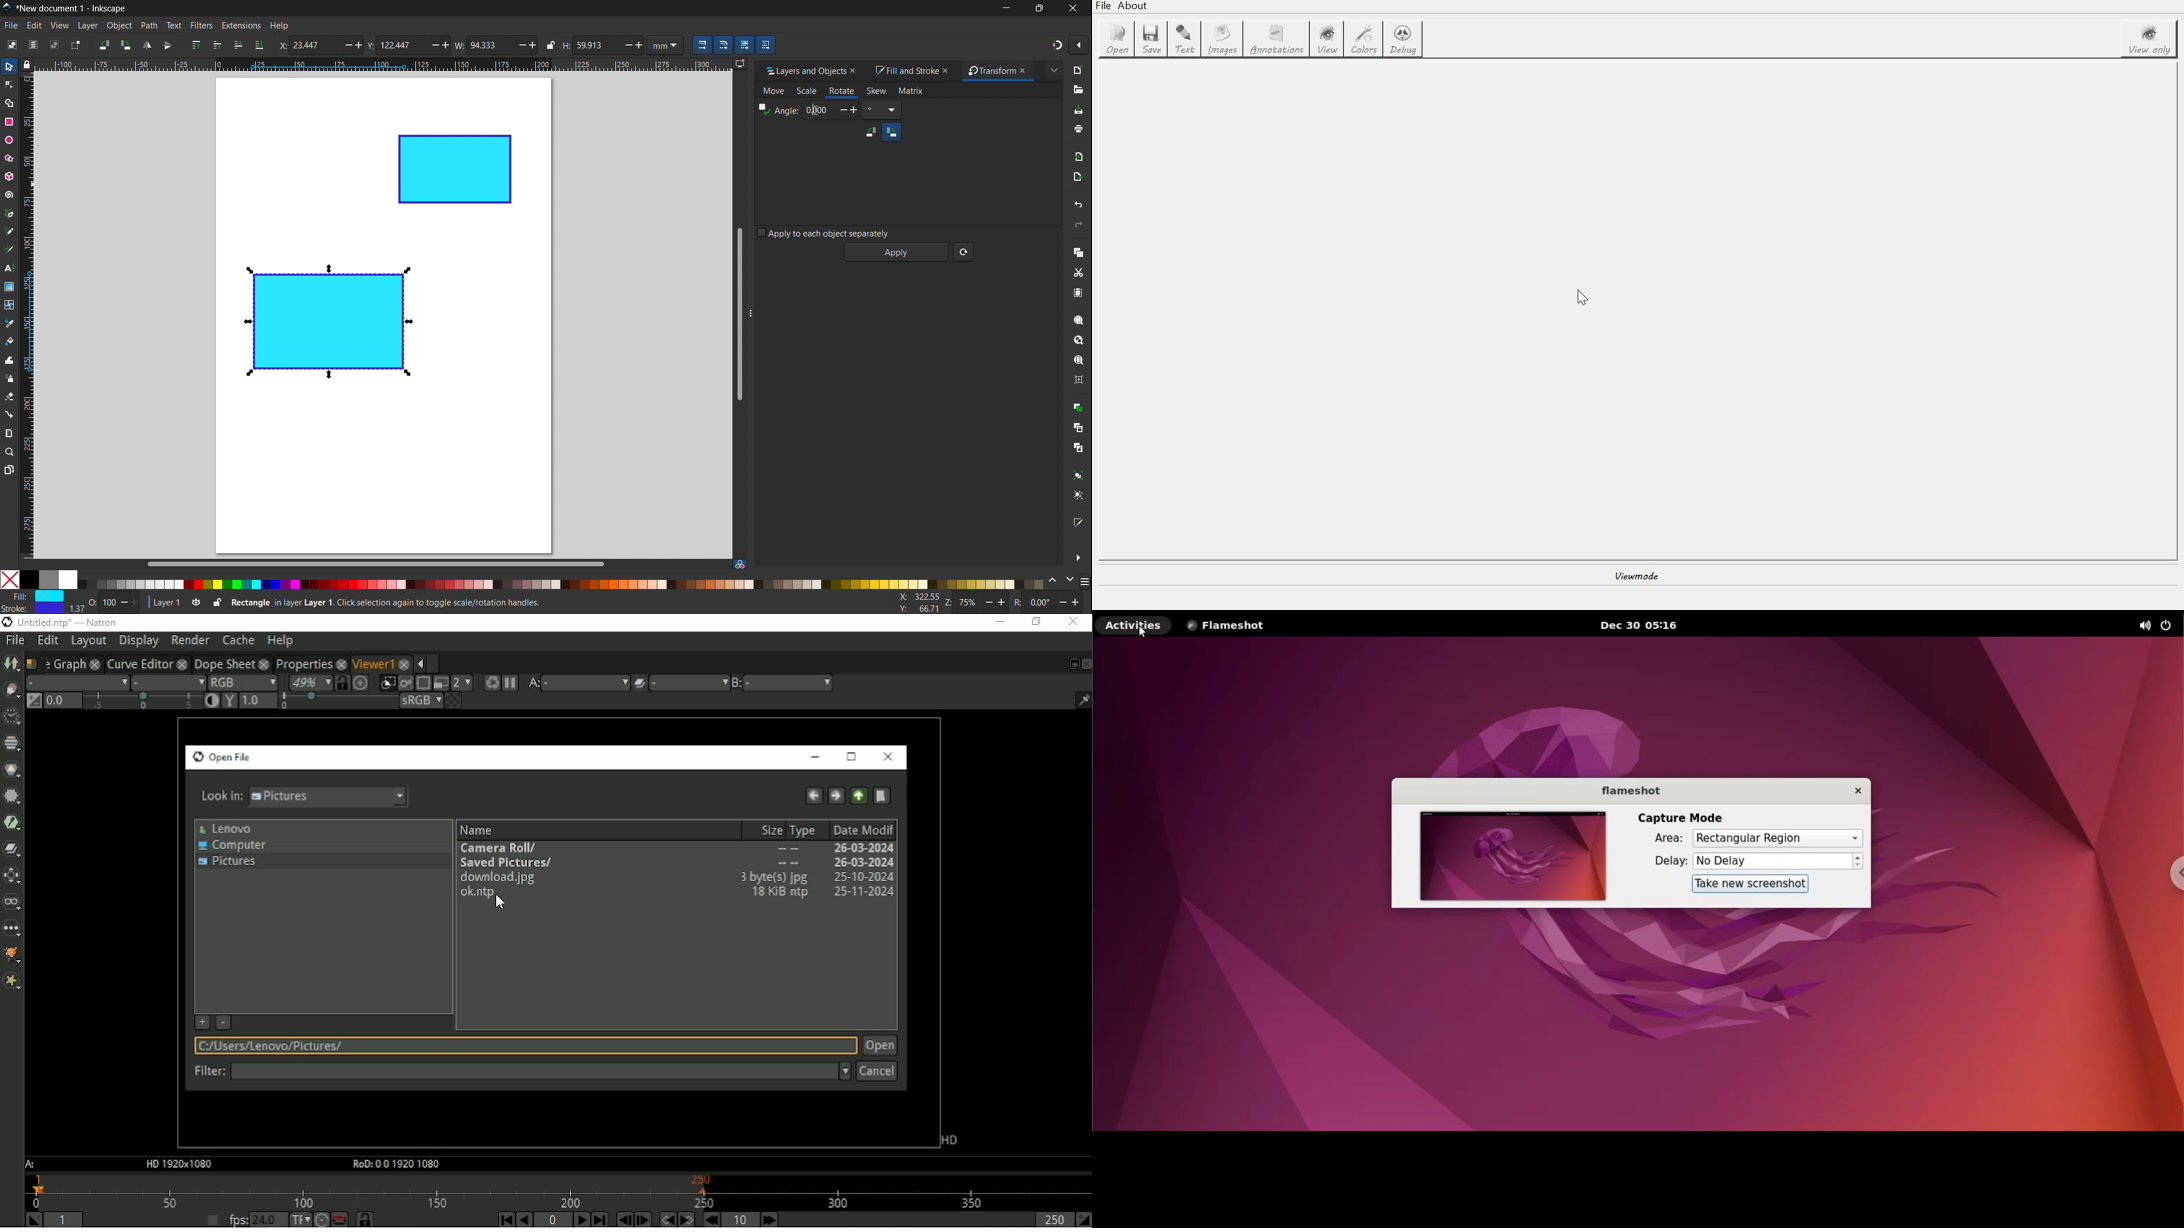  Describe the element at coordinates (167, 682) in the screenshot. I see `Alpha channel` at that location.